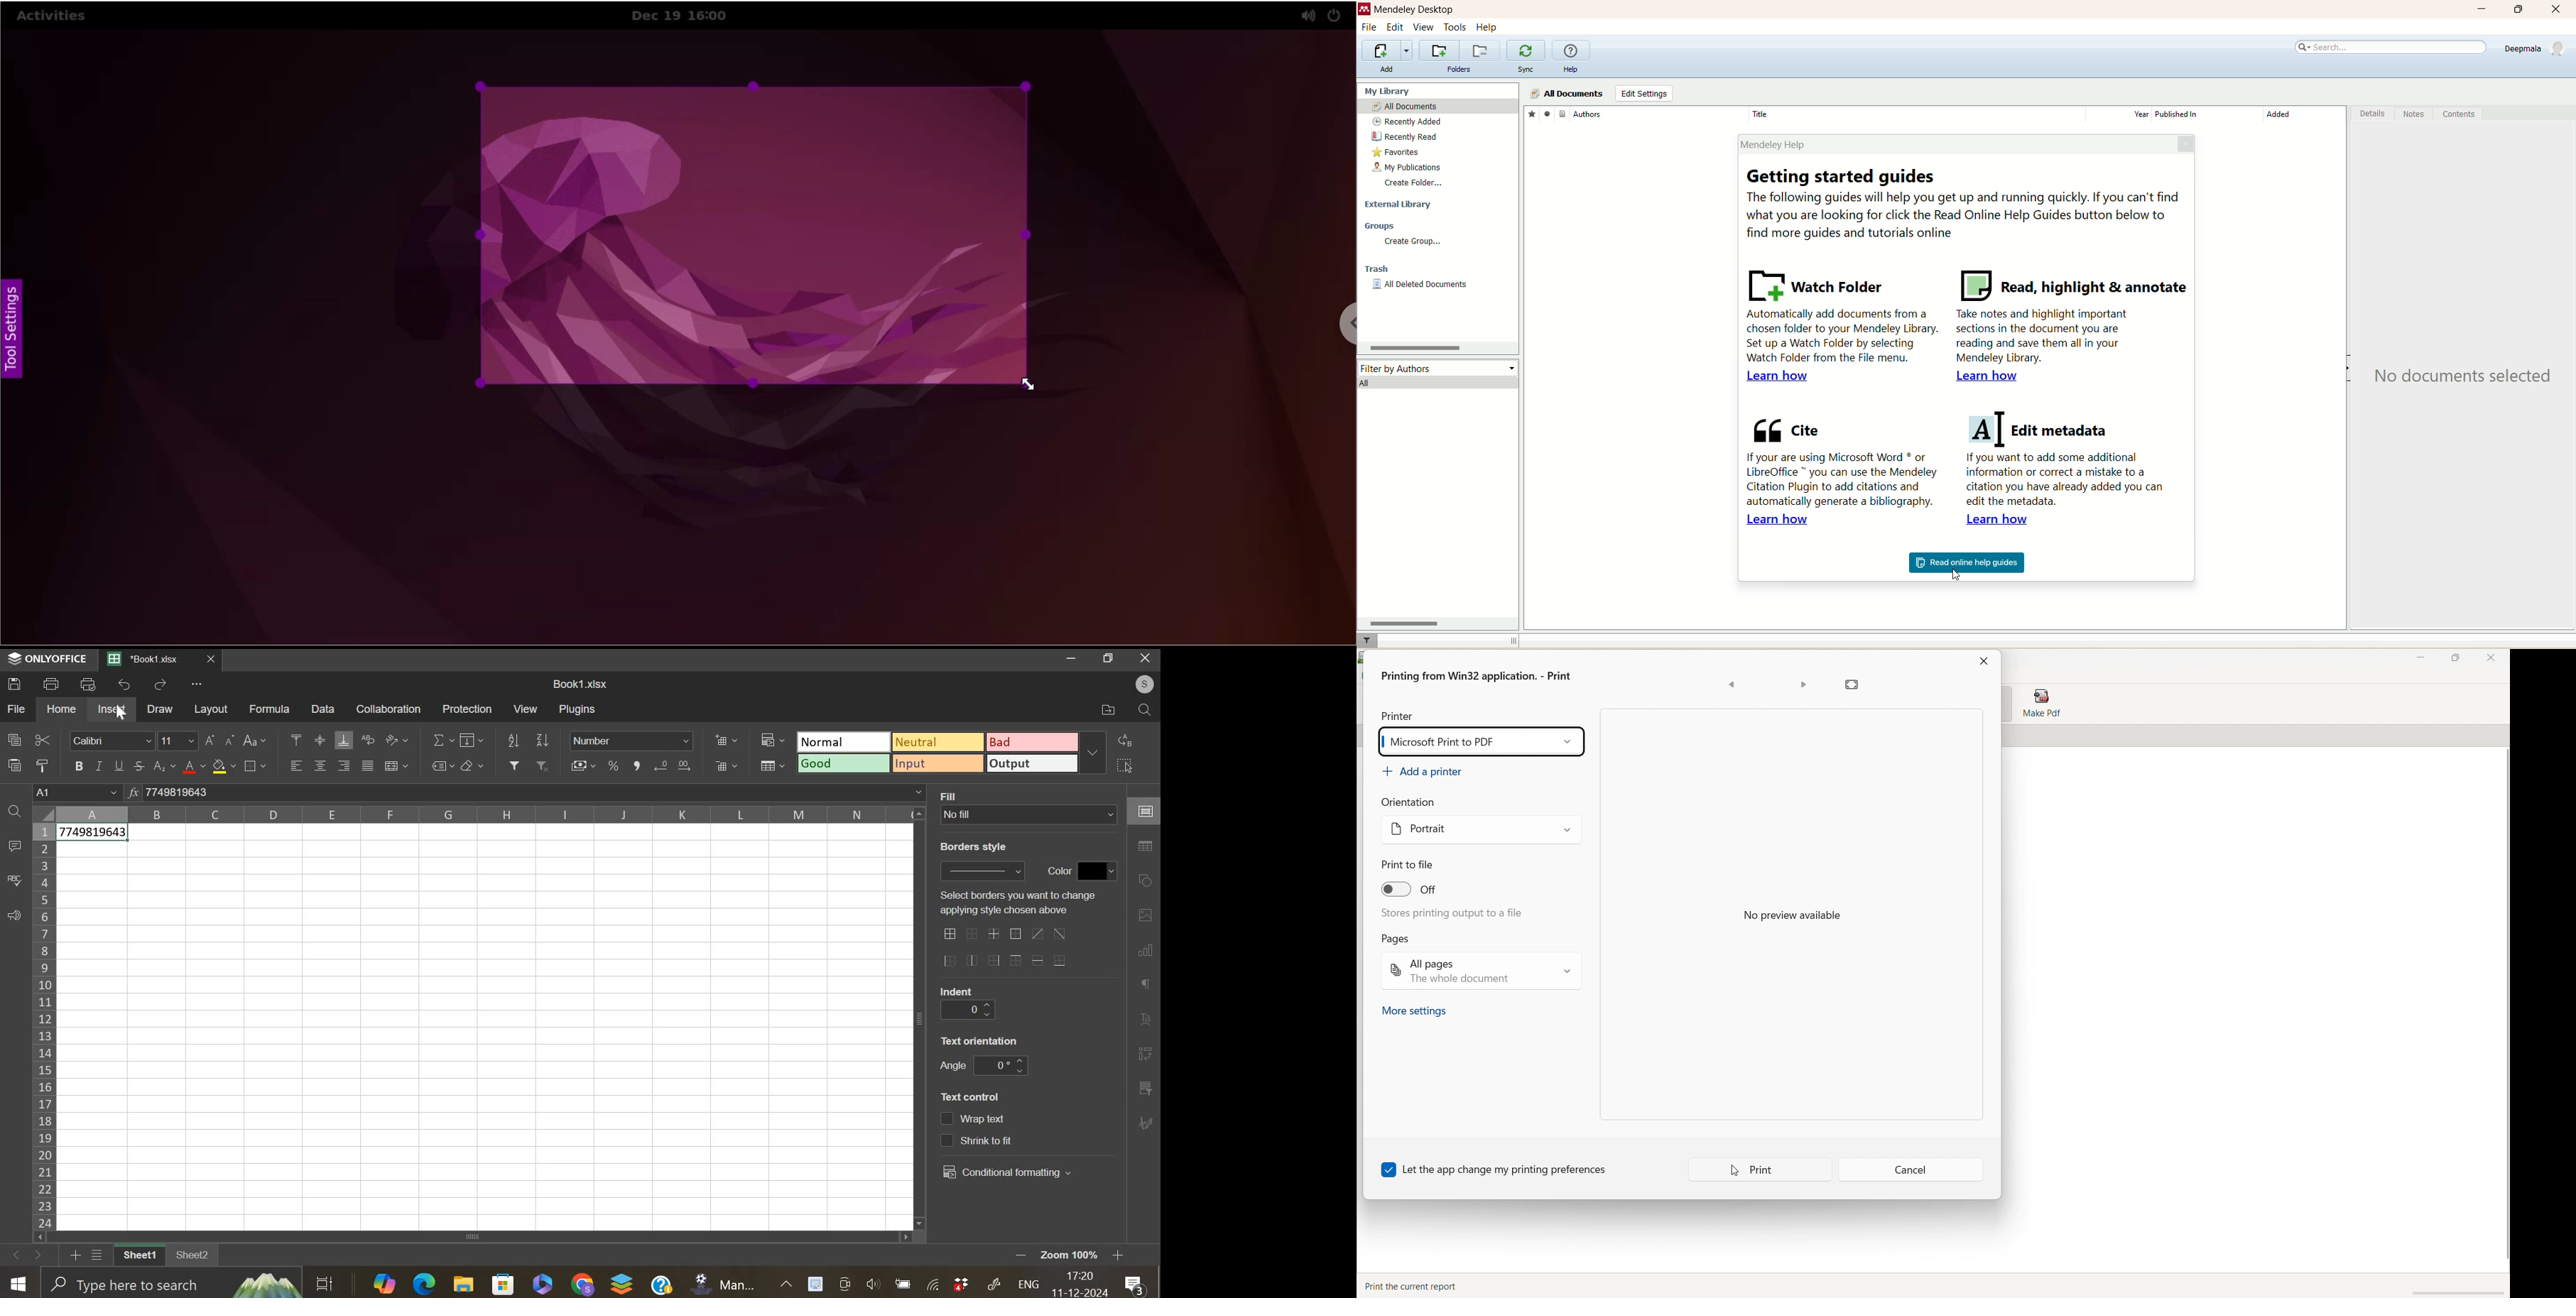  What do you see at coordinates (1377, 269) in the screenshot?
I see `trash` at bounding box center [1377, 269].